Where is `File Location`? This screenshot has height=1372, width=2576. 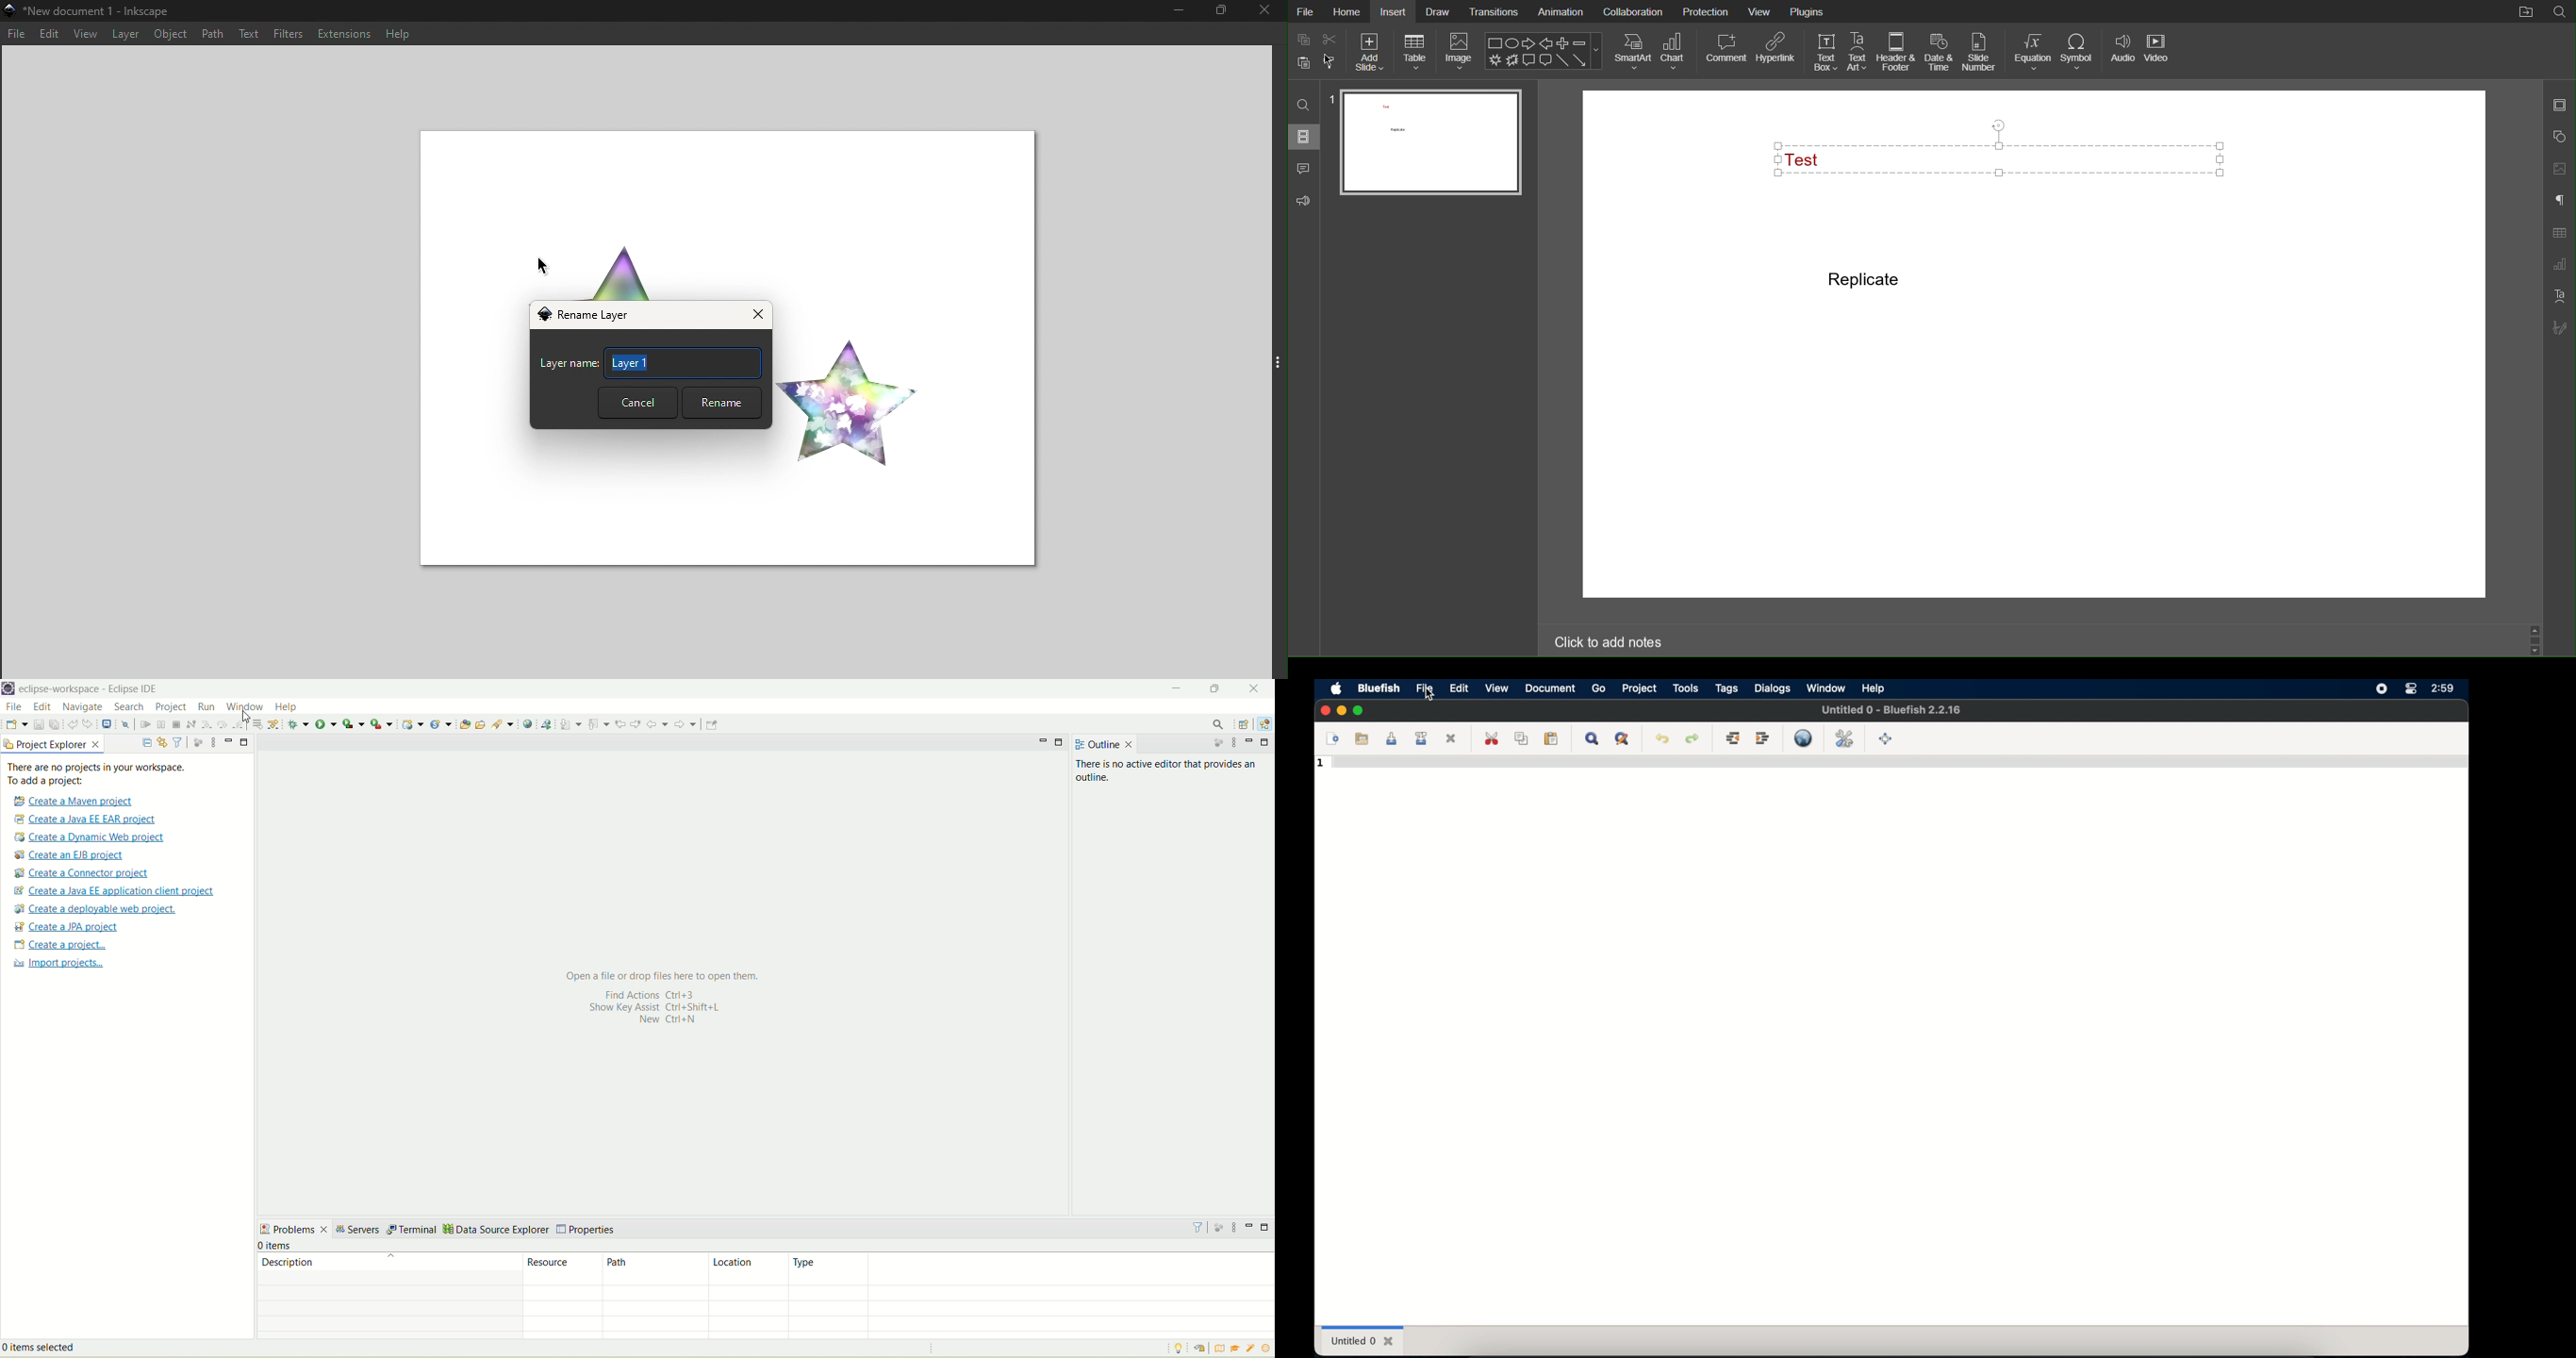 File Location is located at coordinates (2524, 13).